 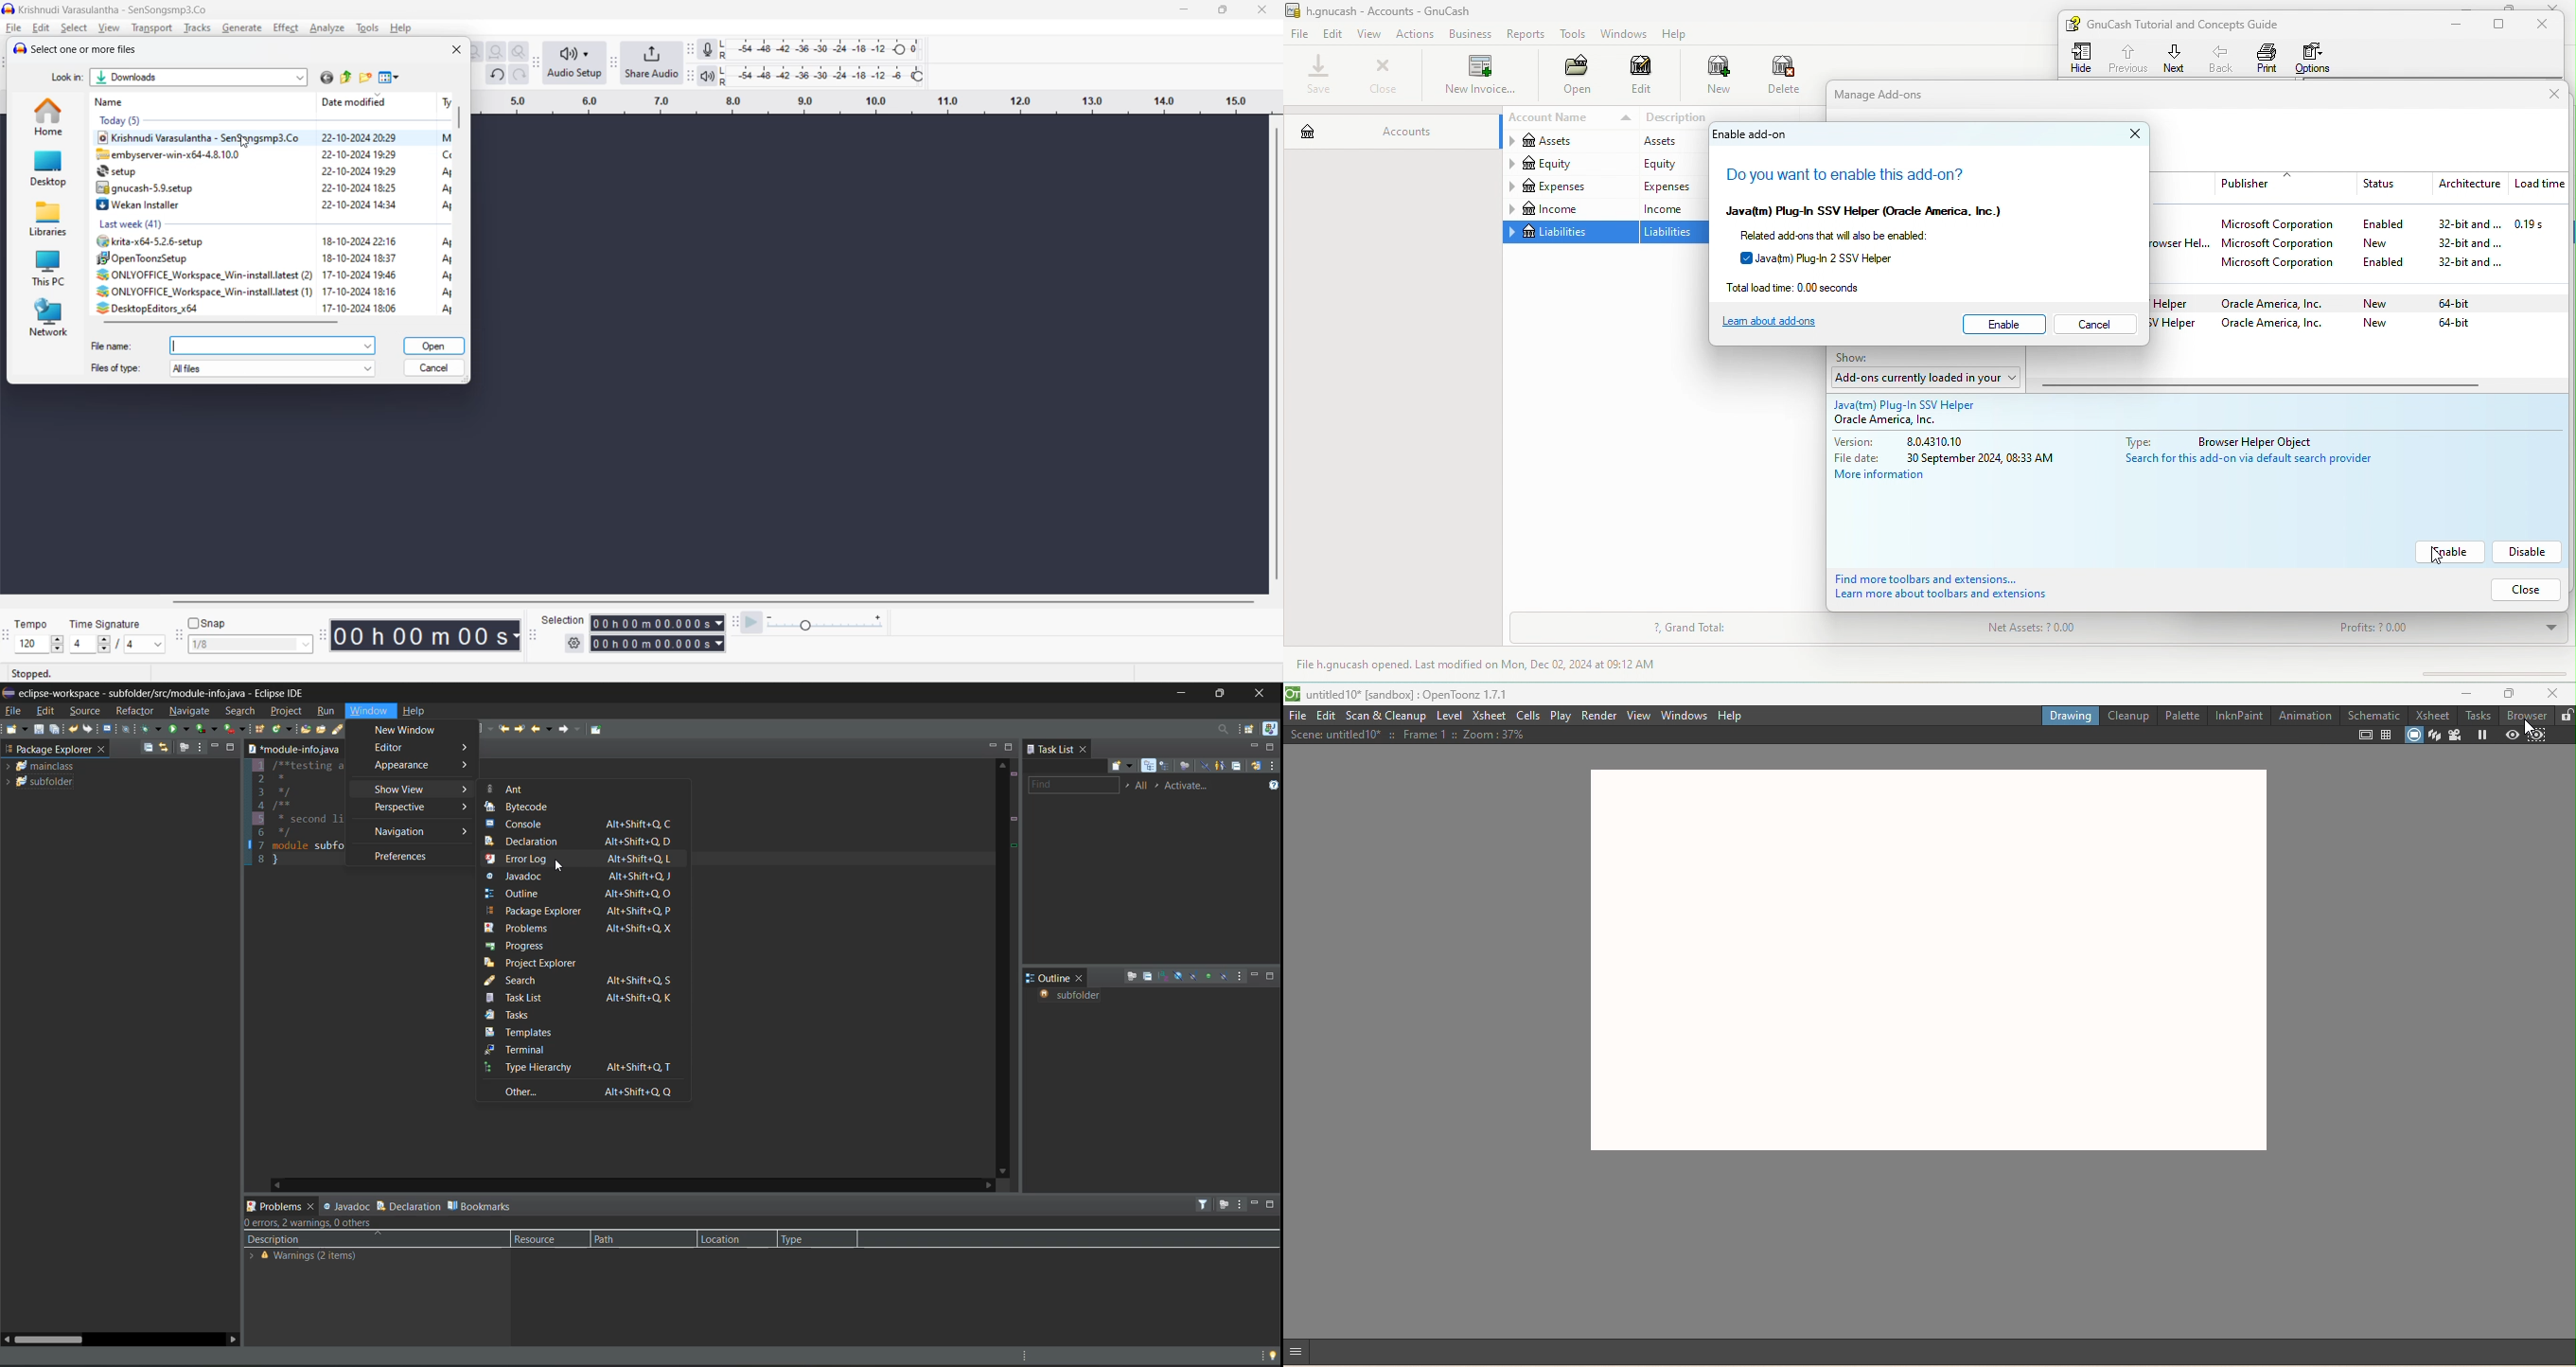 What do you see at coordinates (419, 807) in the screenshot?
I see `perspective` at bounding box center [419, 807].